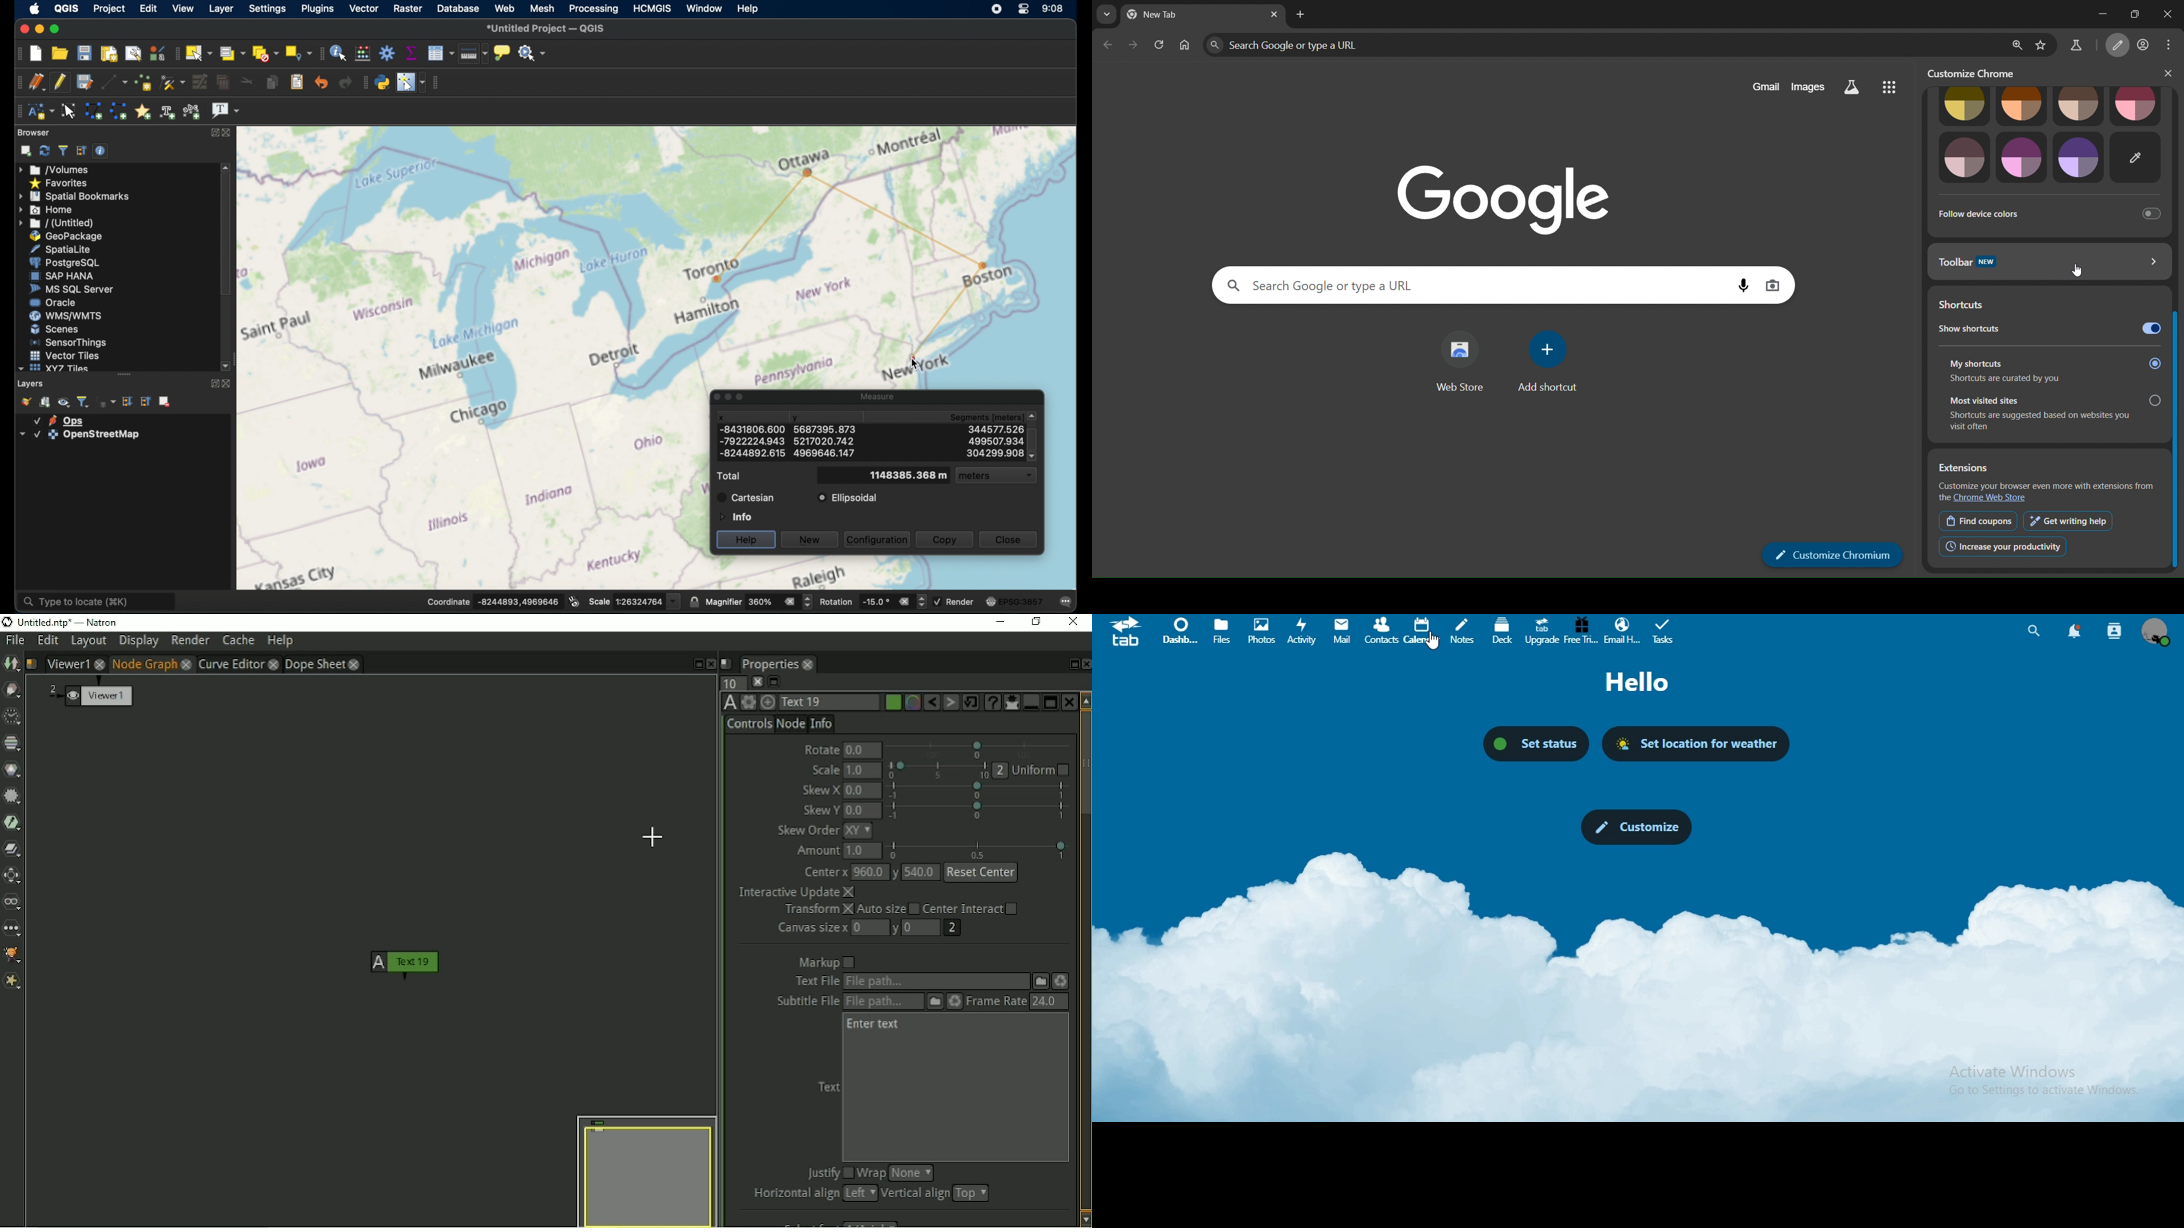  What do you see at coordinates (1966, 159) in the screenshot?
I see `theme` at bounding box center [1966, 159].